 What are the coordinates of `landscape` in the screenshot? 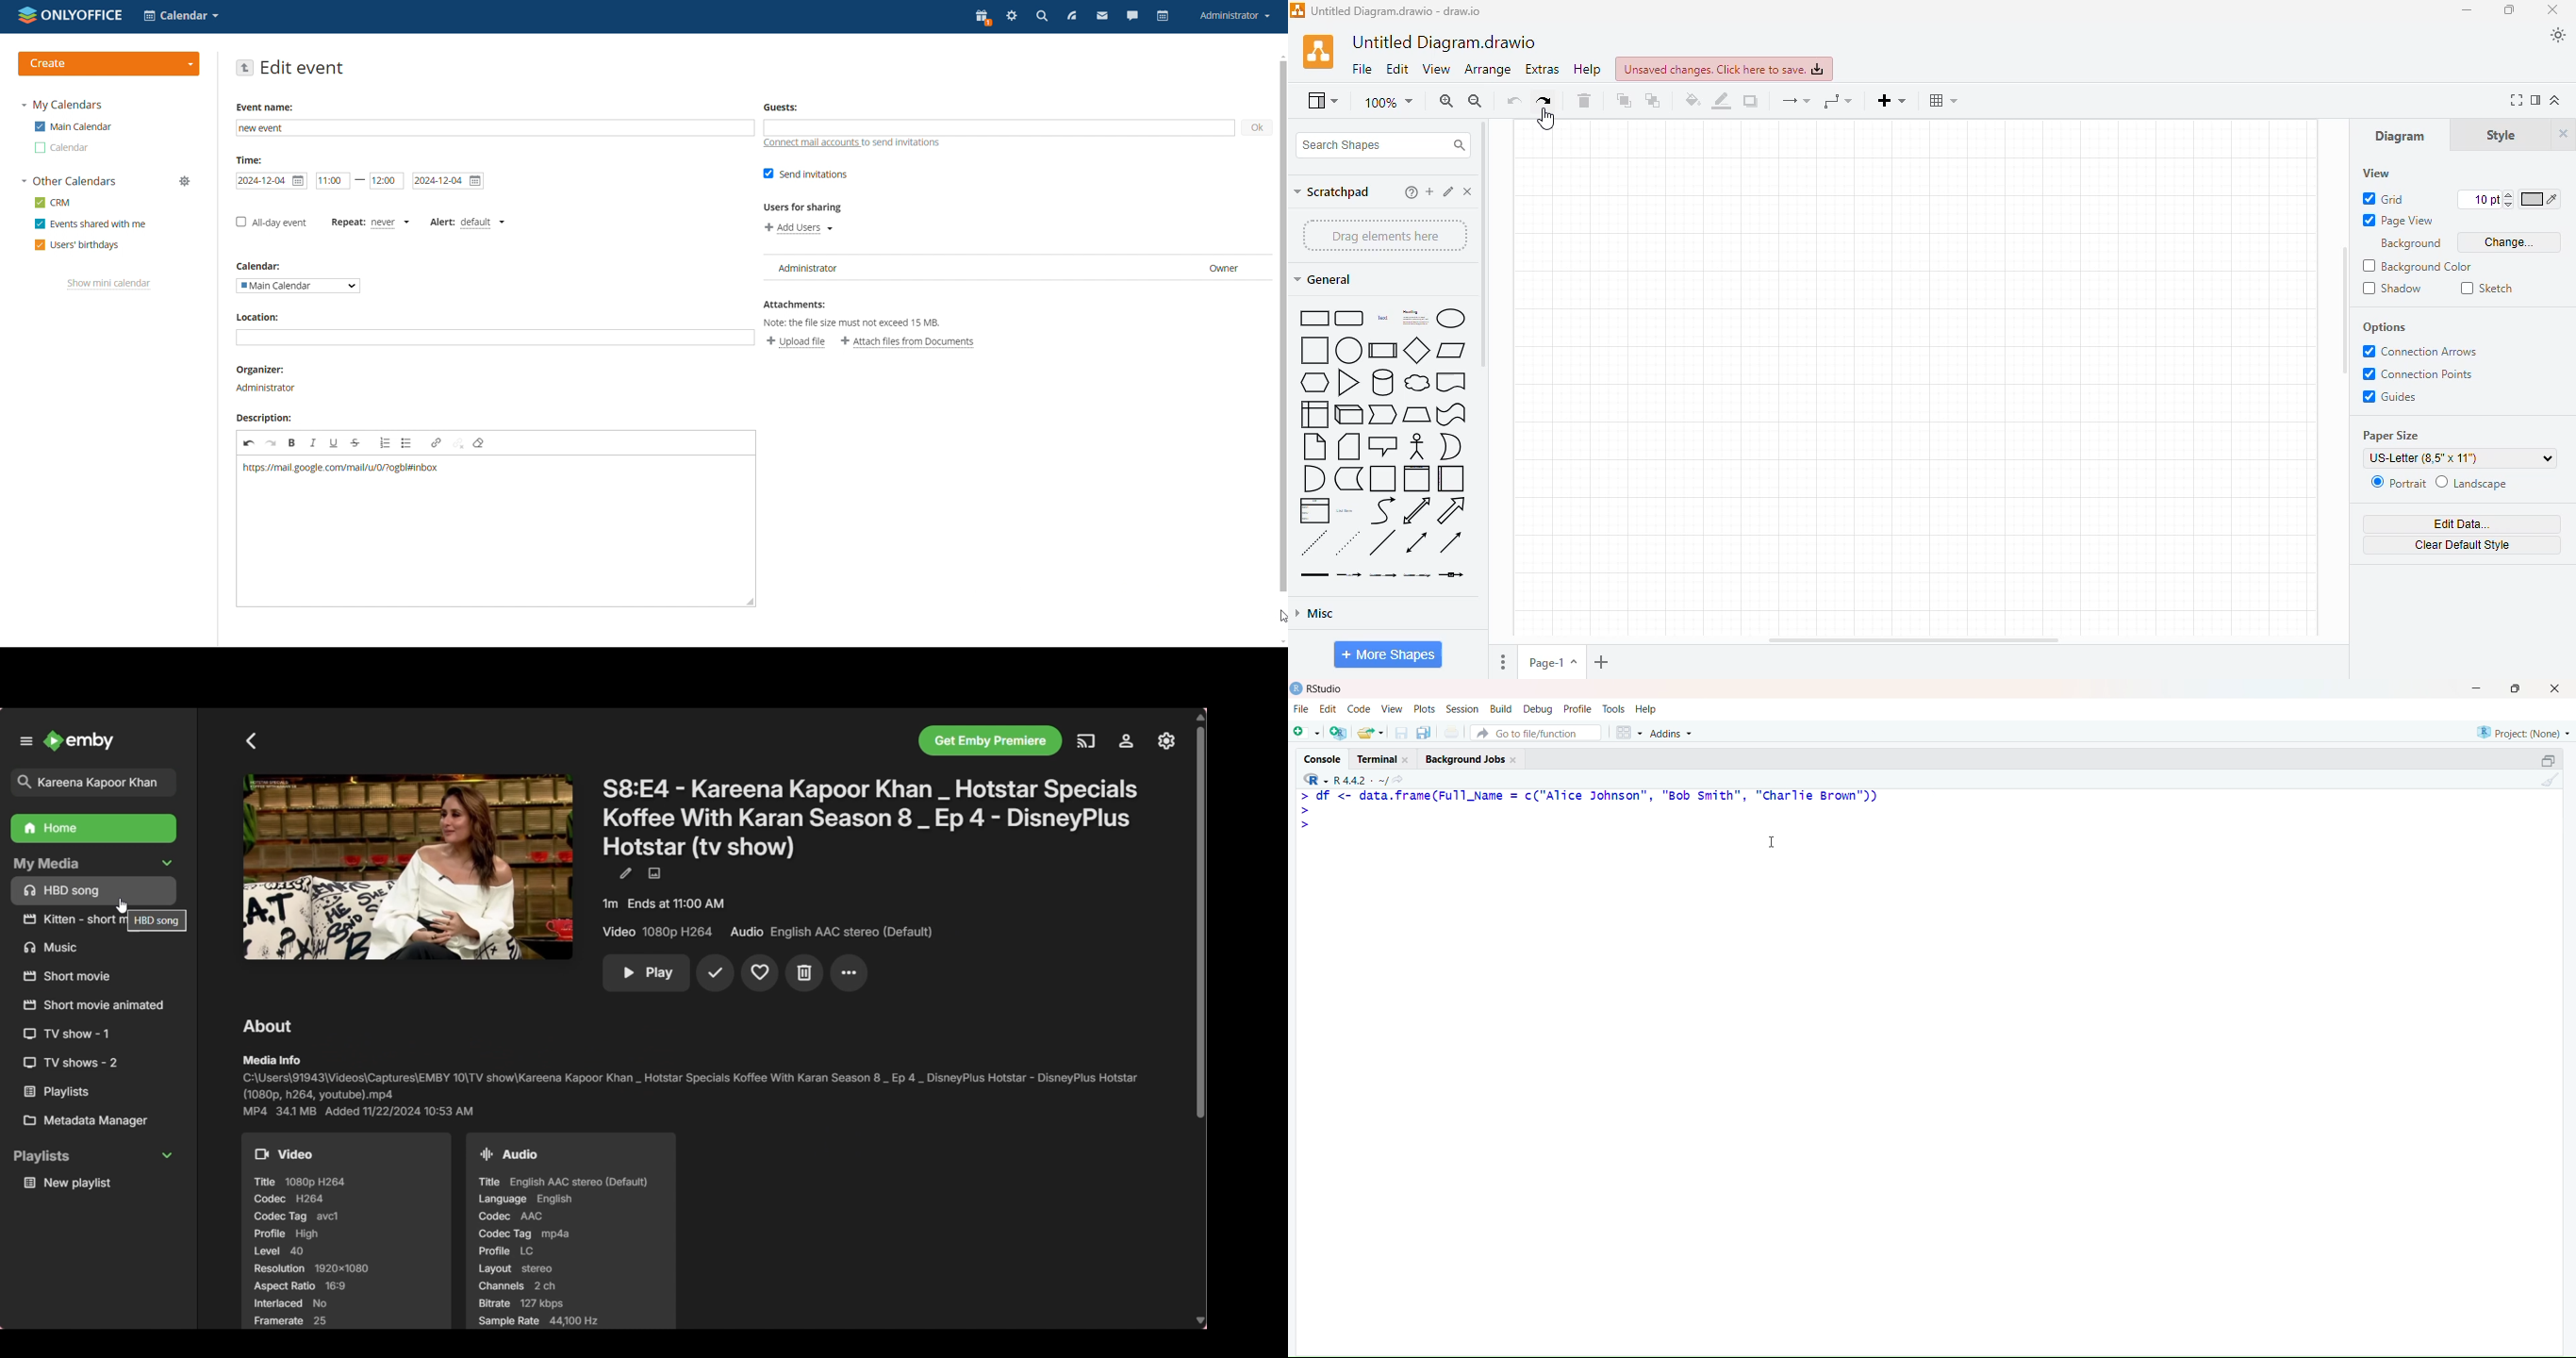 It's located at (2471, 483).